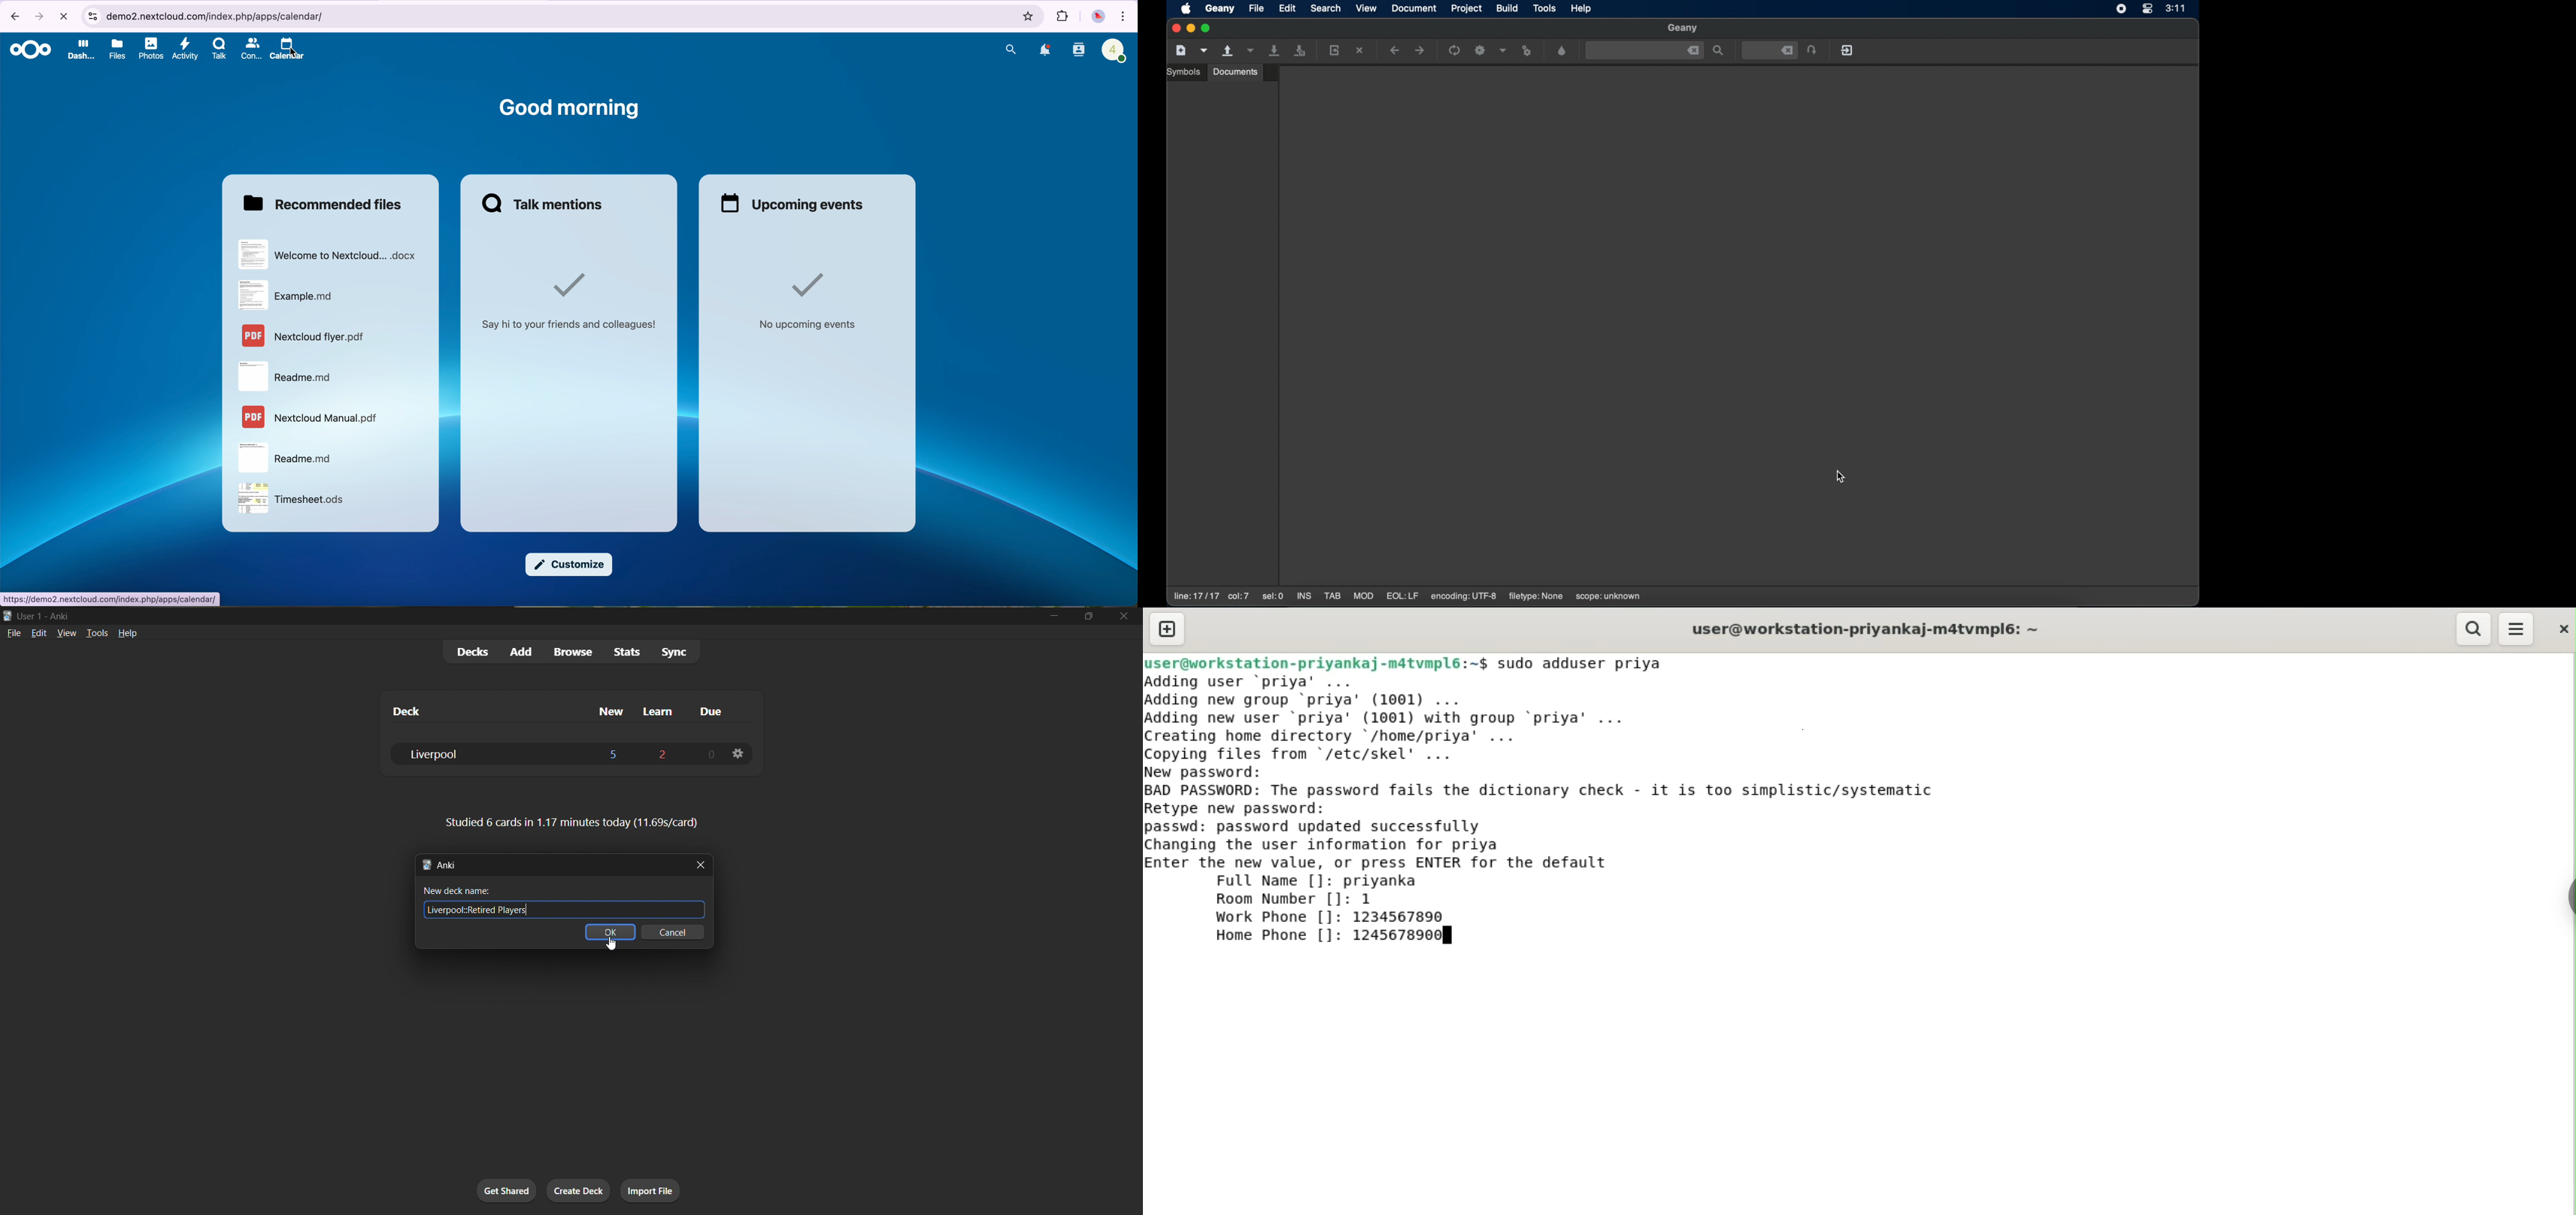 The width and height of the screenshot is (2576, 1232). What do you see at coordinates (611, 712) in the screenshot?
I see `new cards column` at bounding box center [611, 712].